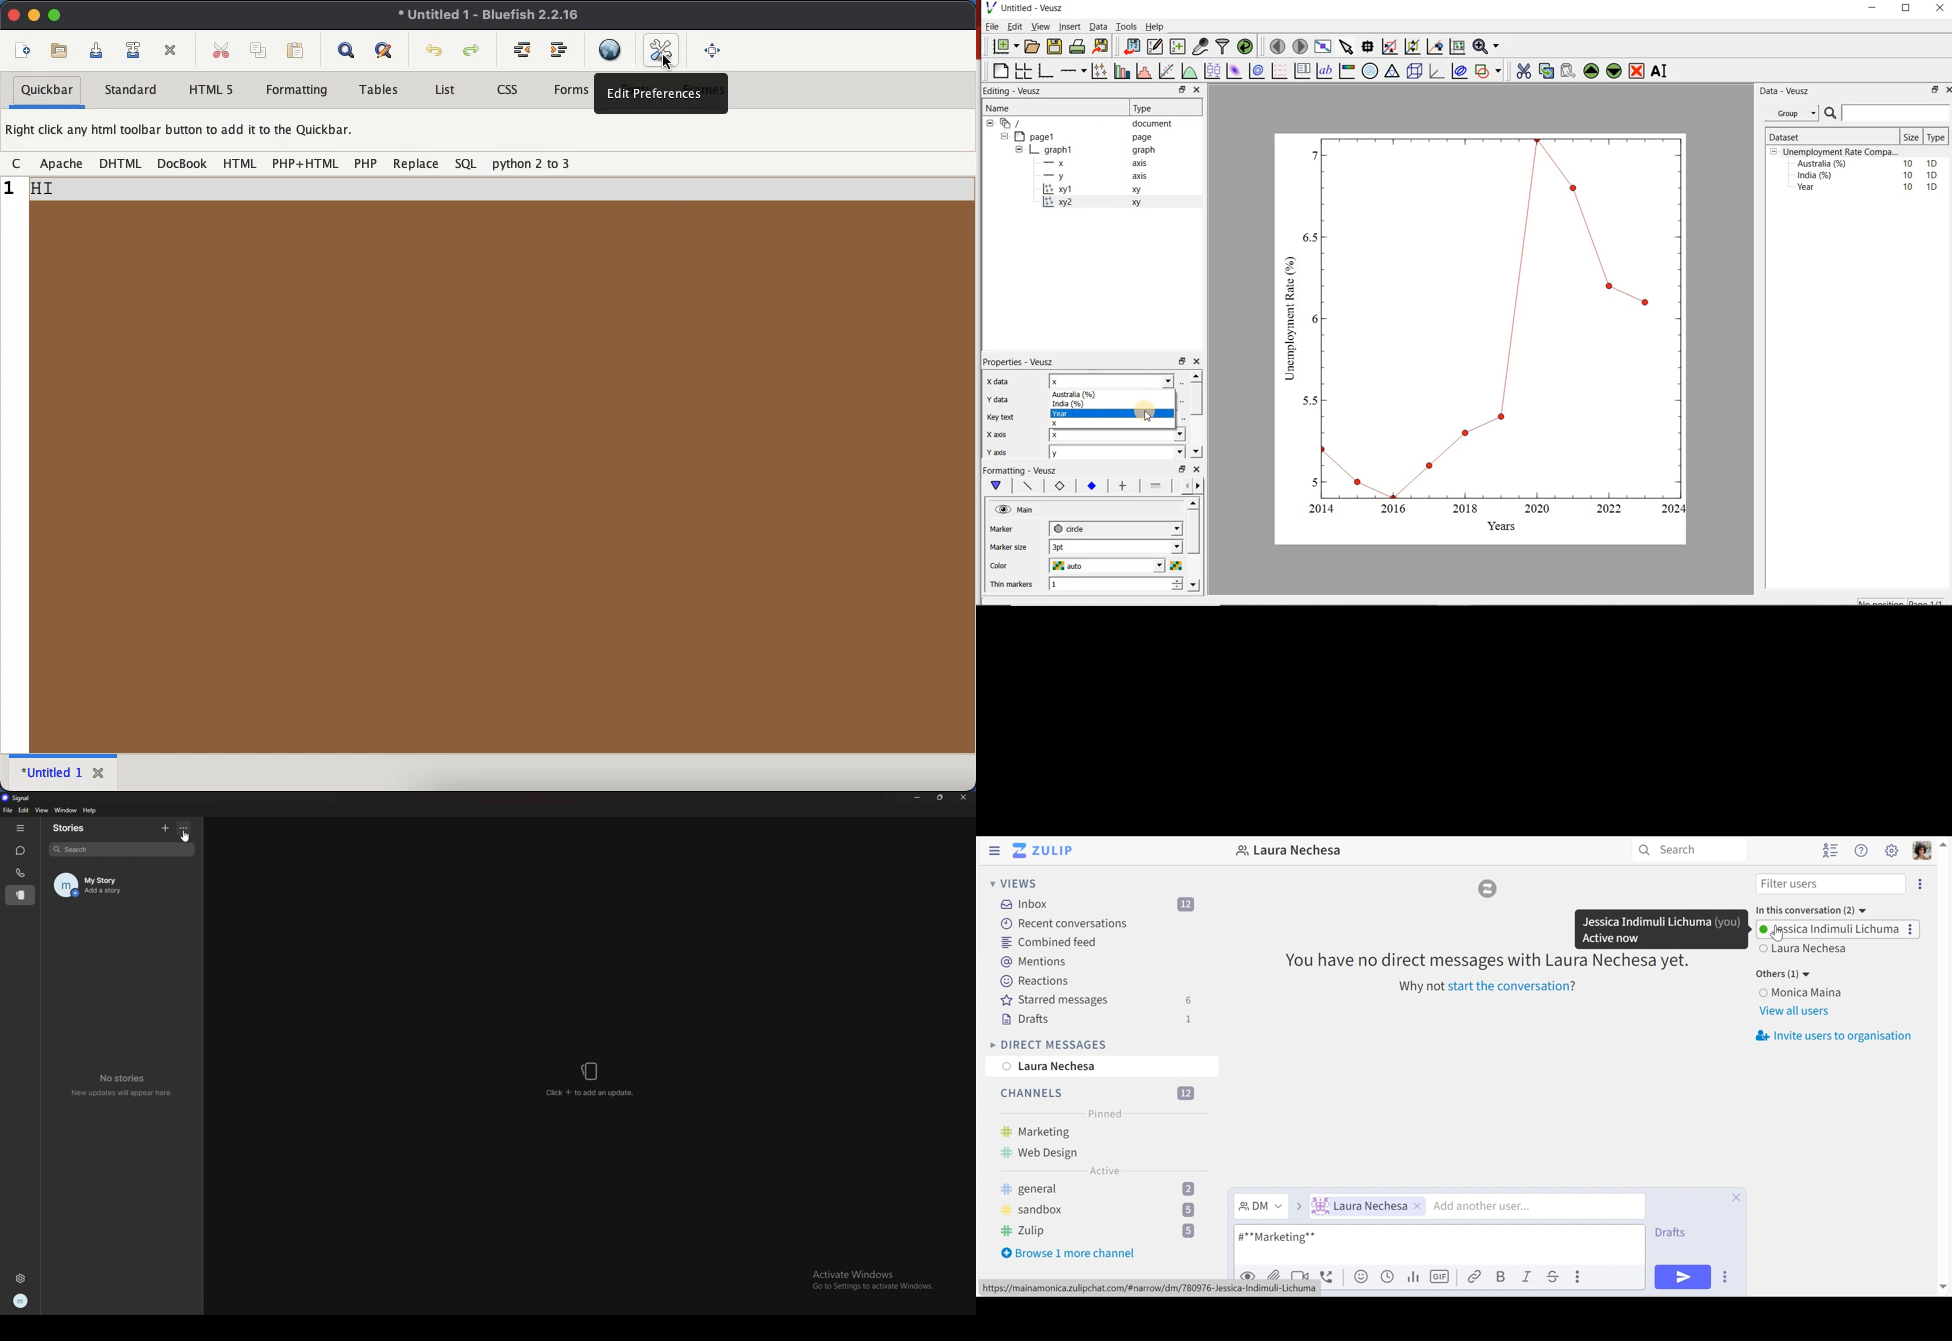 The width and height of the screenshot is (1960, 1344). I want to click on Other users(1), so click(1786, 974).